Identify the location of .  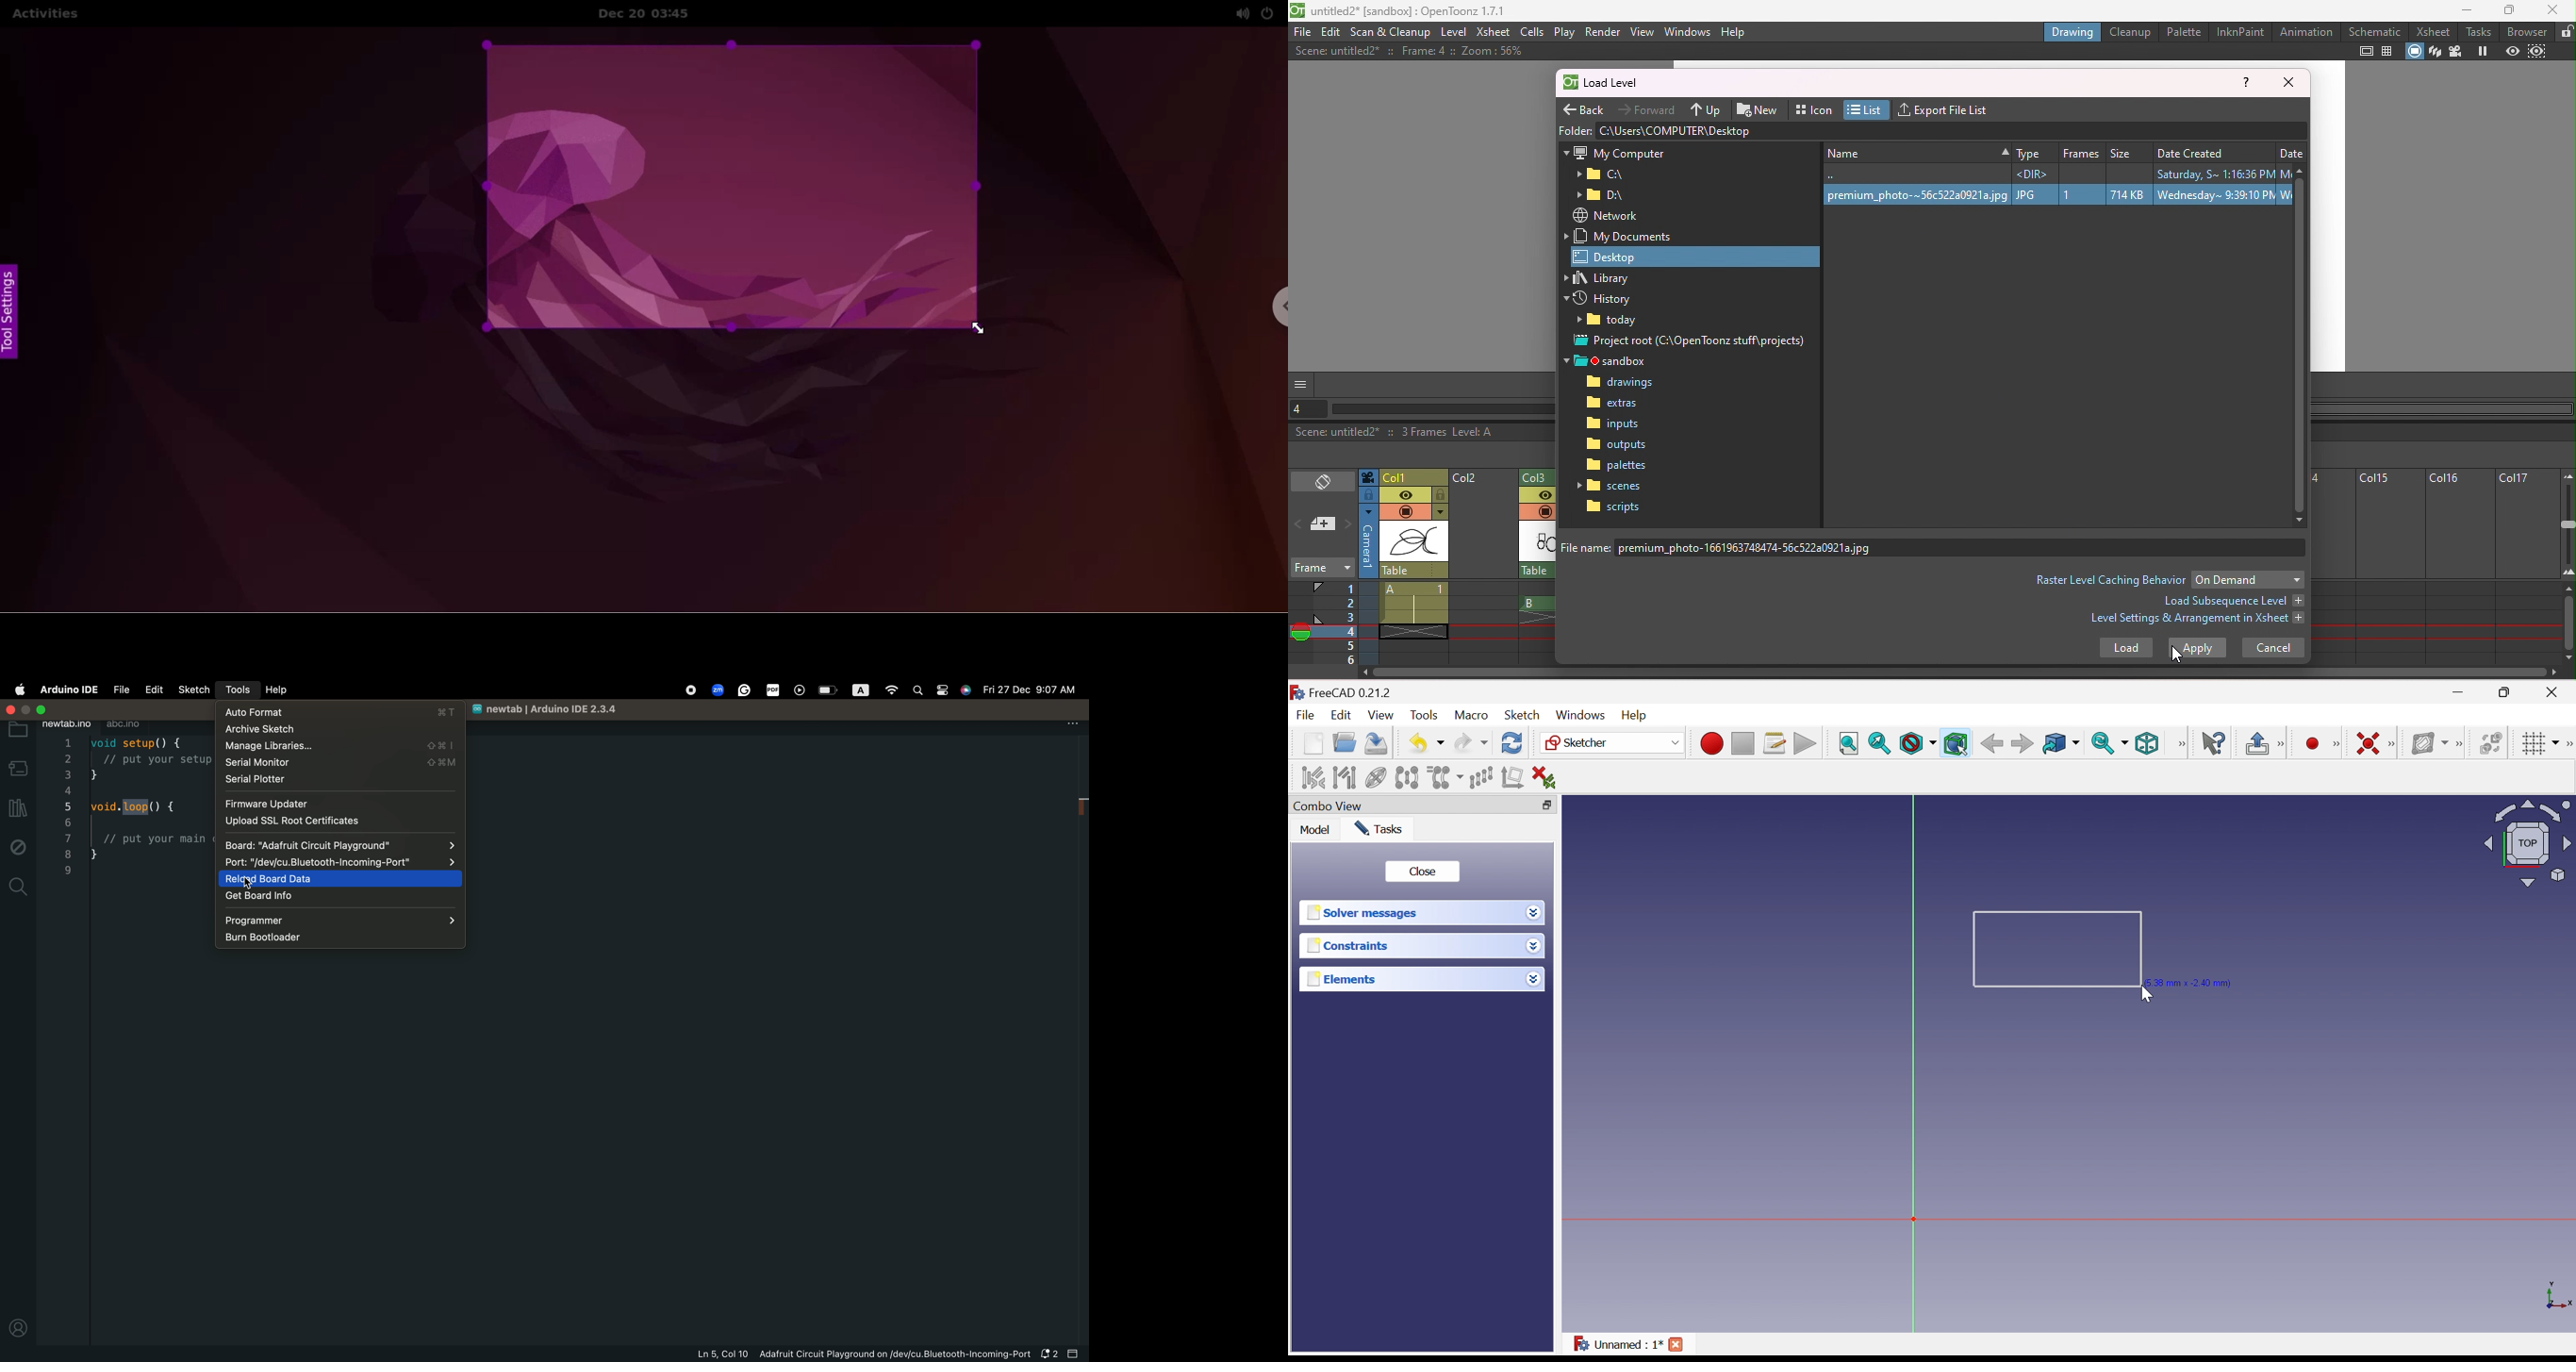
(1634, 716).